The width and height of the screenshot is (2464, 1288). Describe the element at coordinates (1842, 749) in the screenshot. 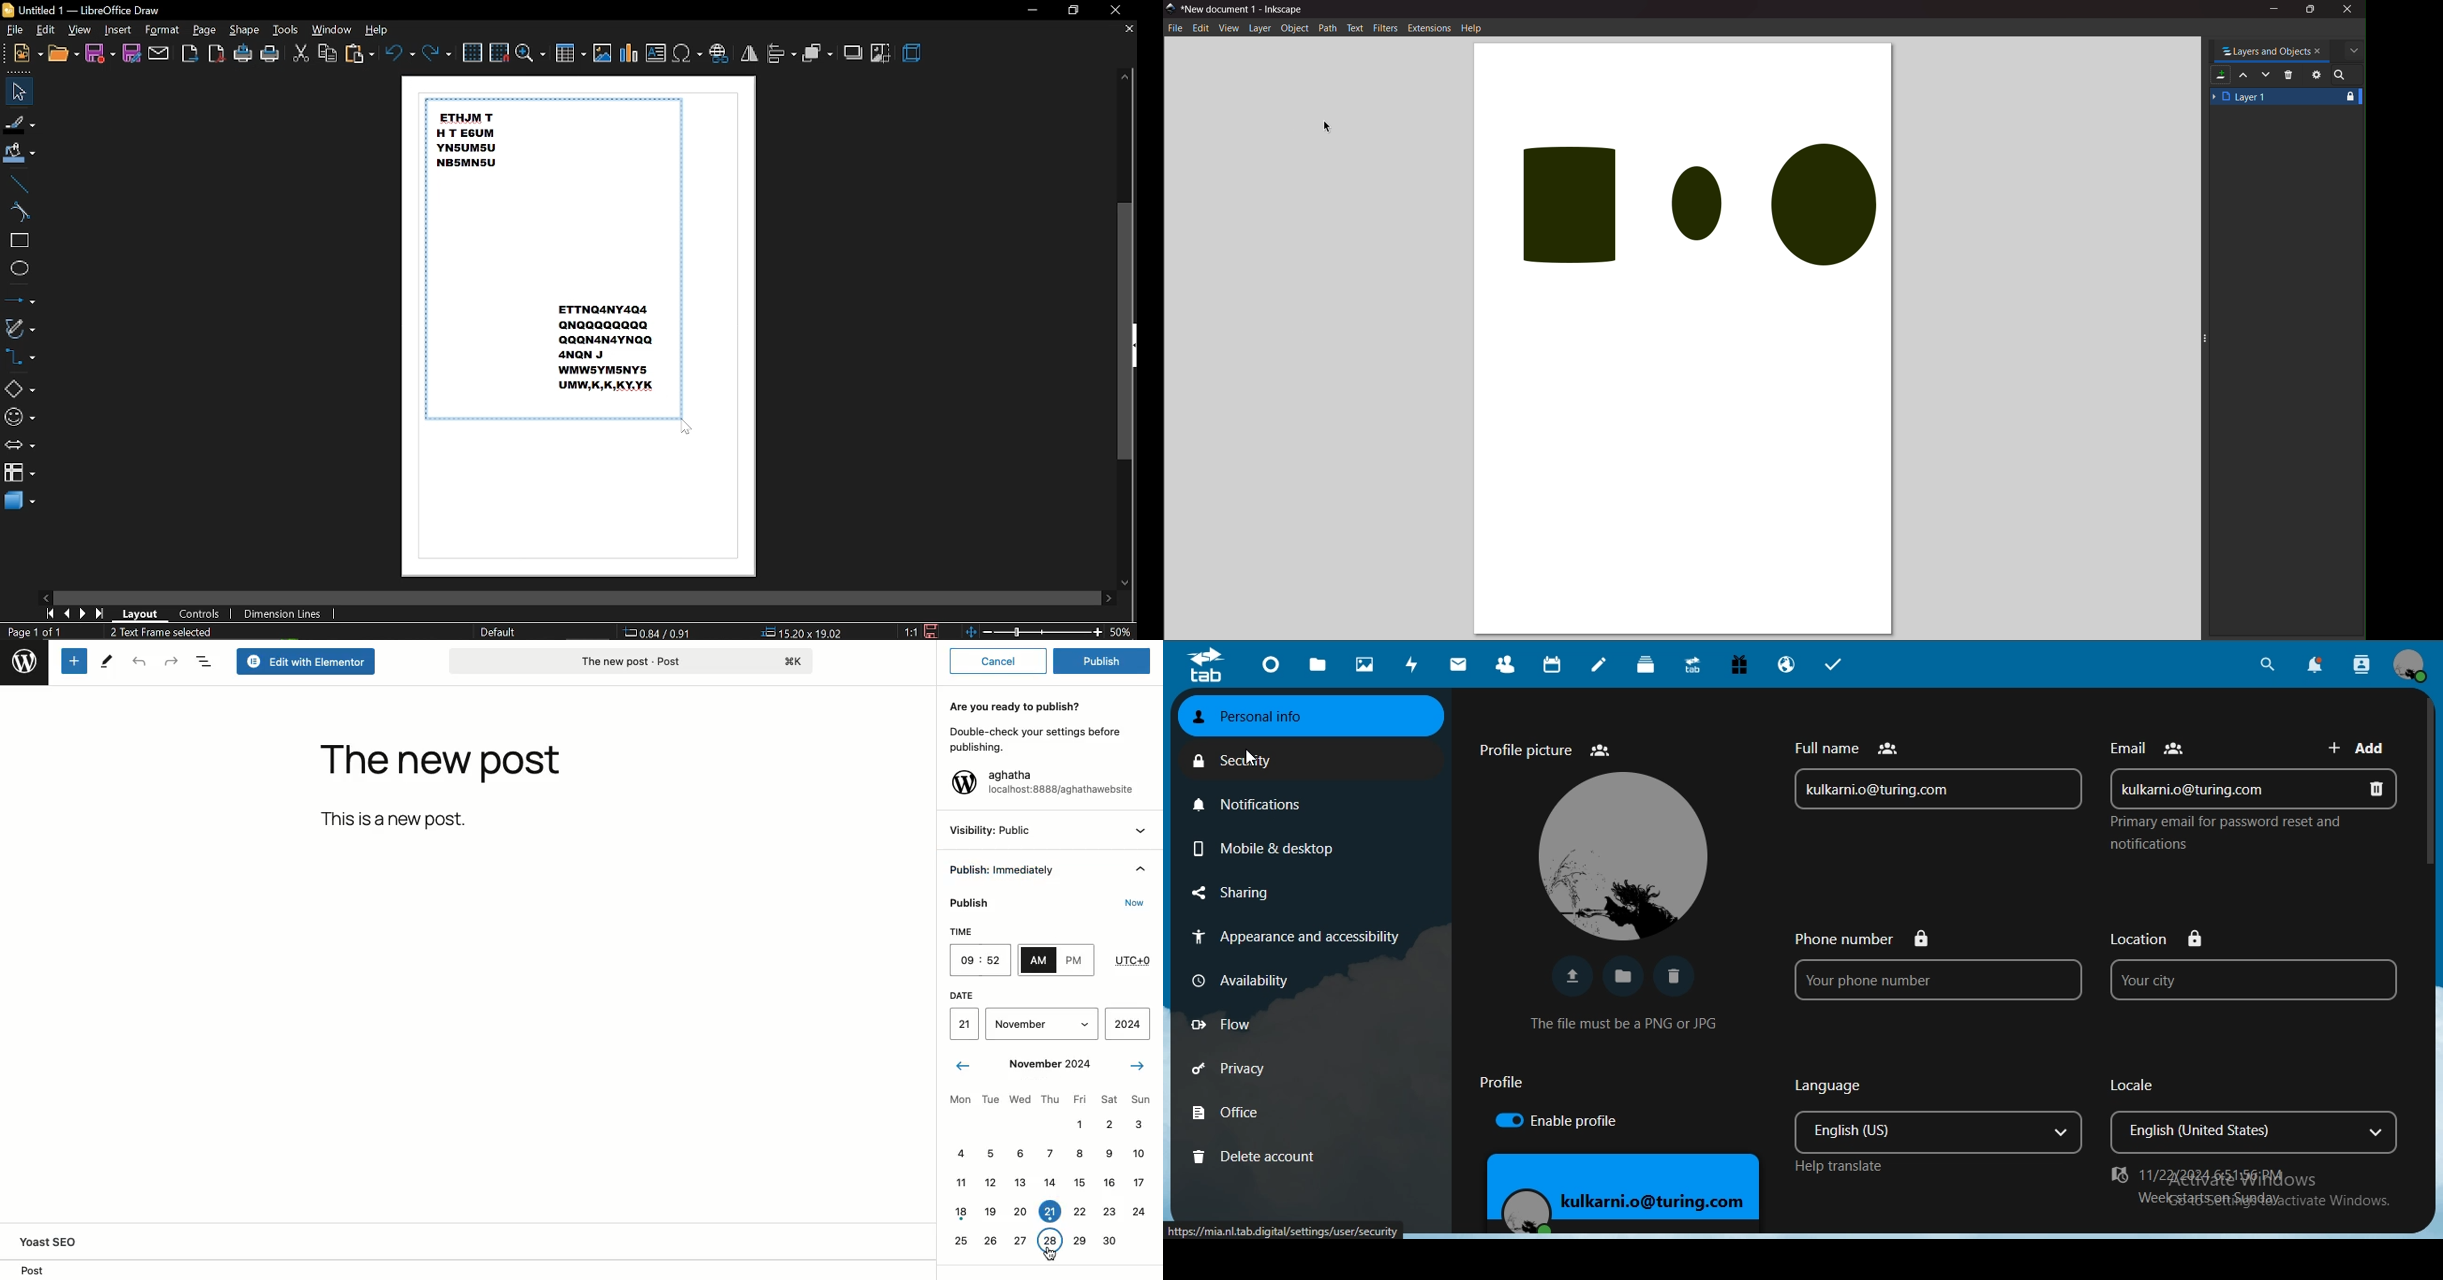

I see `full name` at that location.